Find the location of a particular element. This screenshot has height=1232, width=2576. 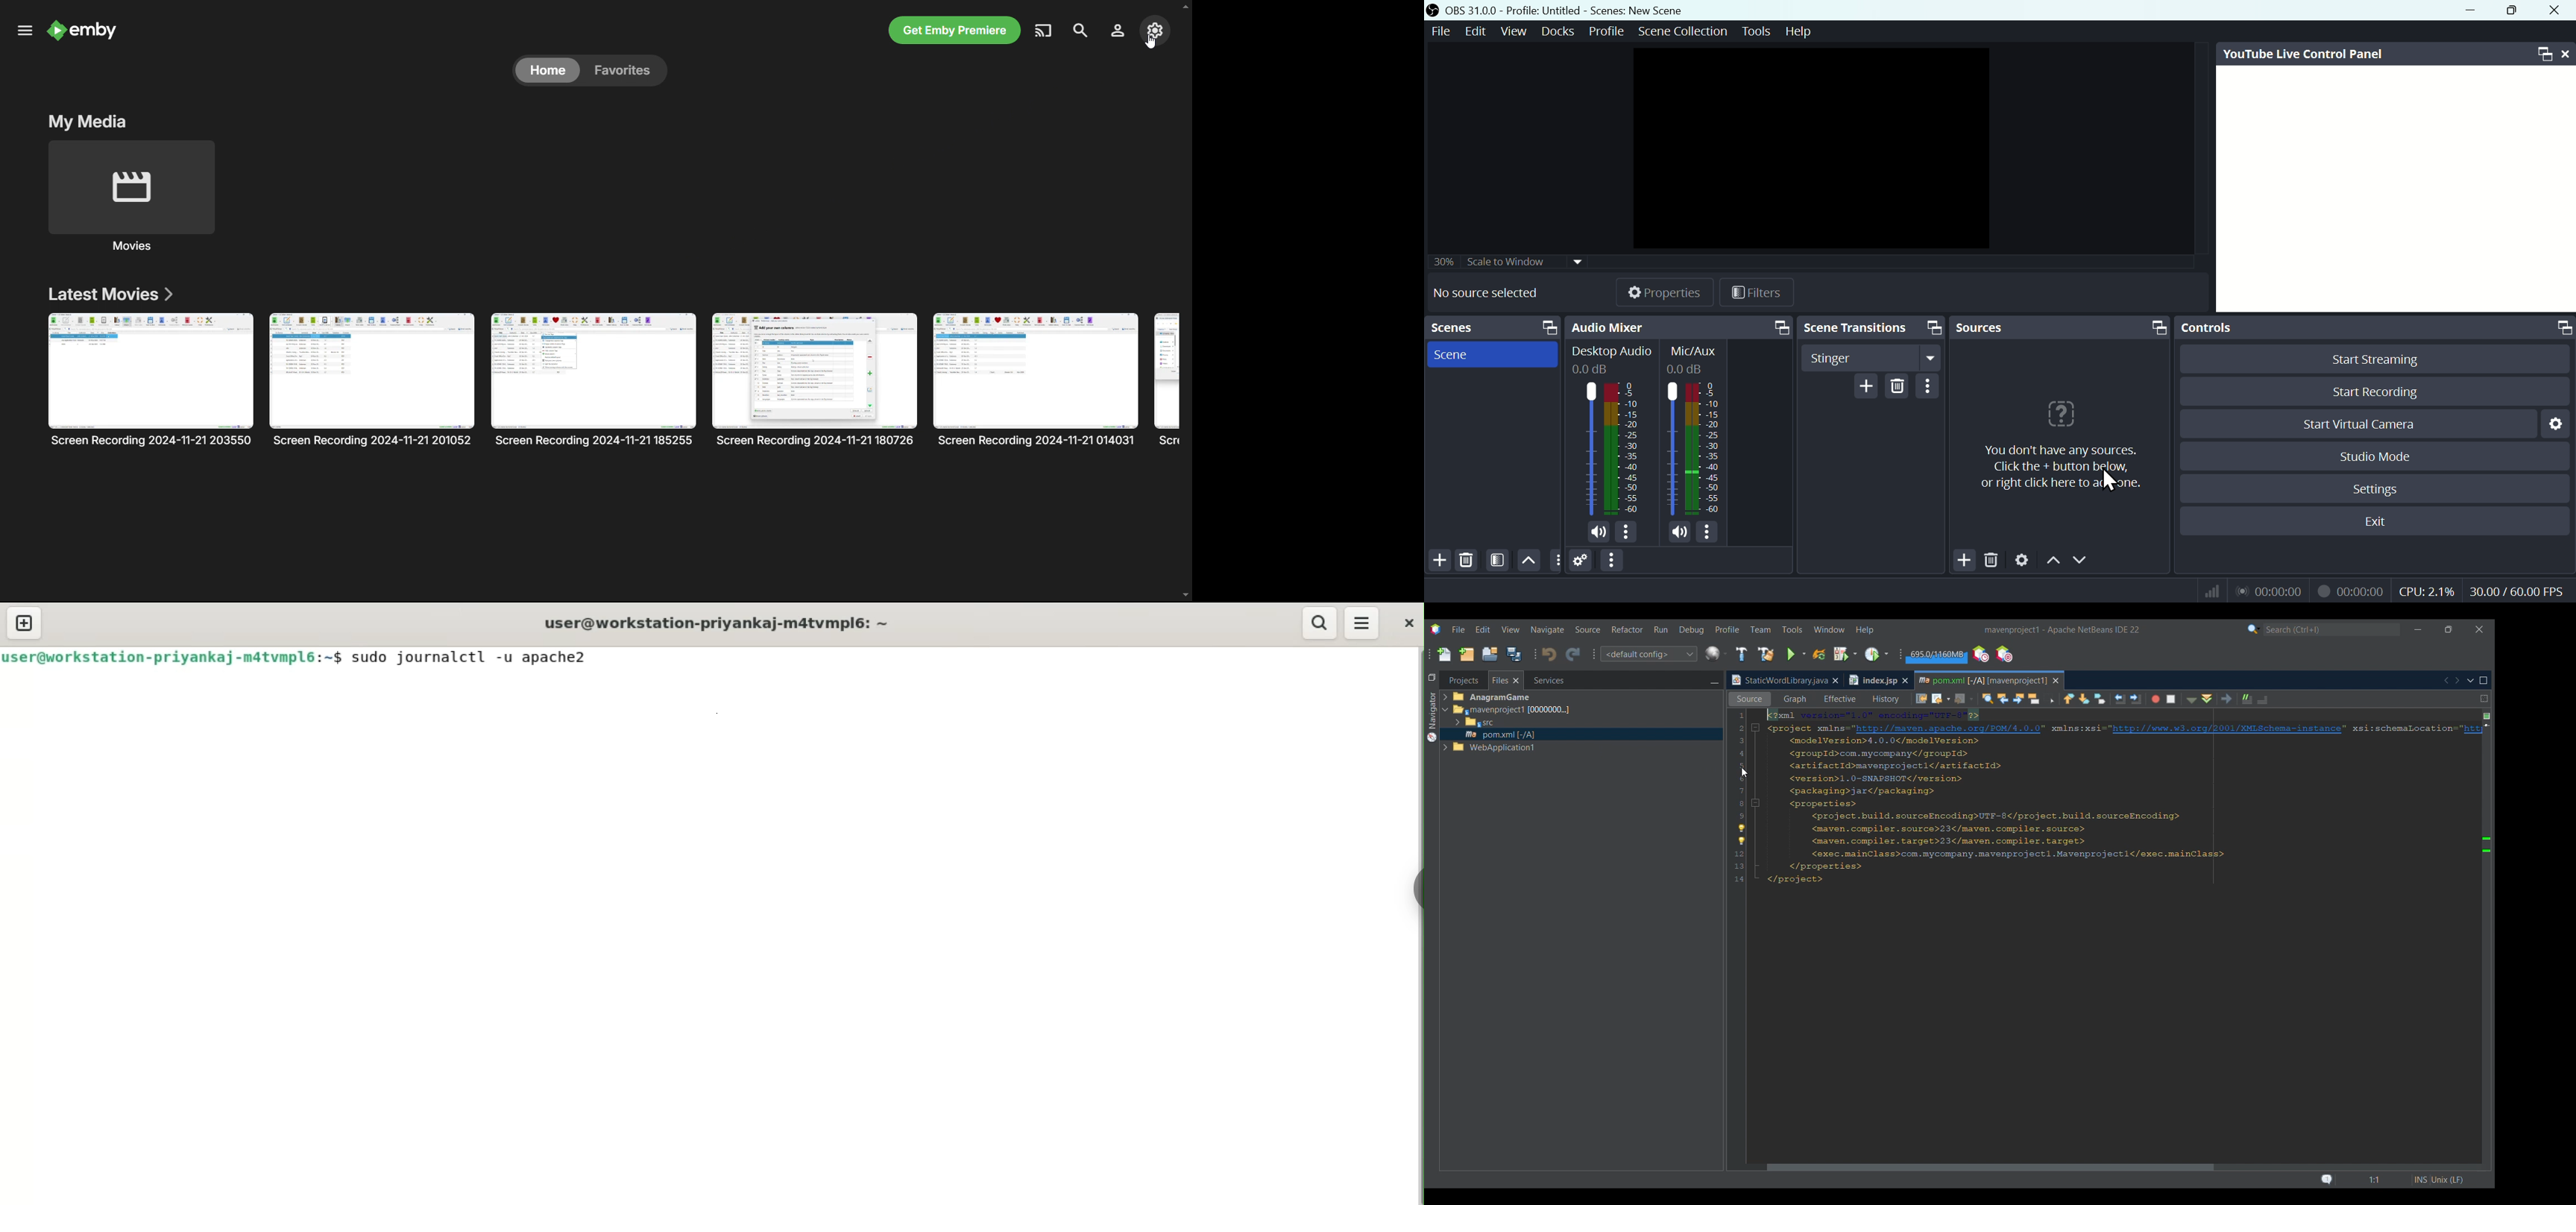

Option is located at coordinates (1928, 386).